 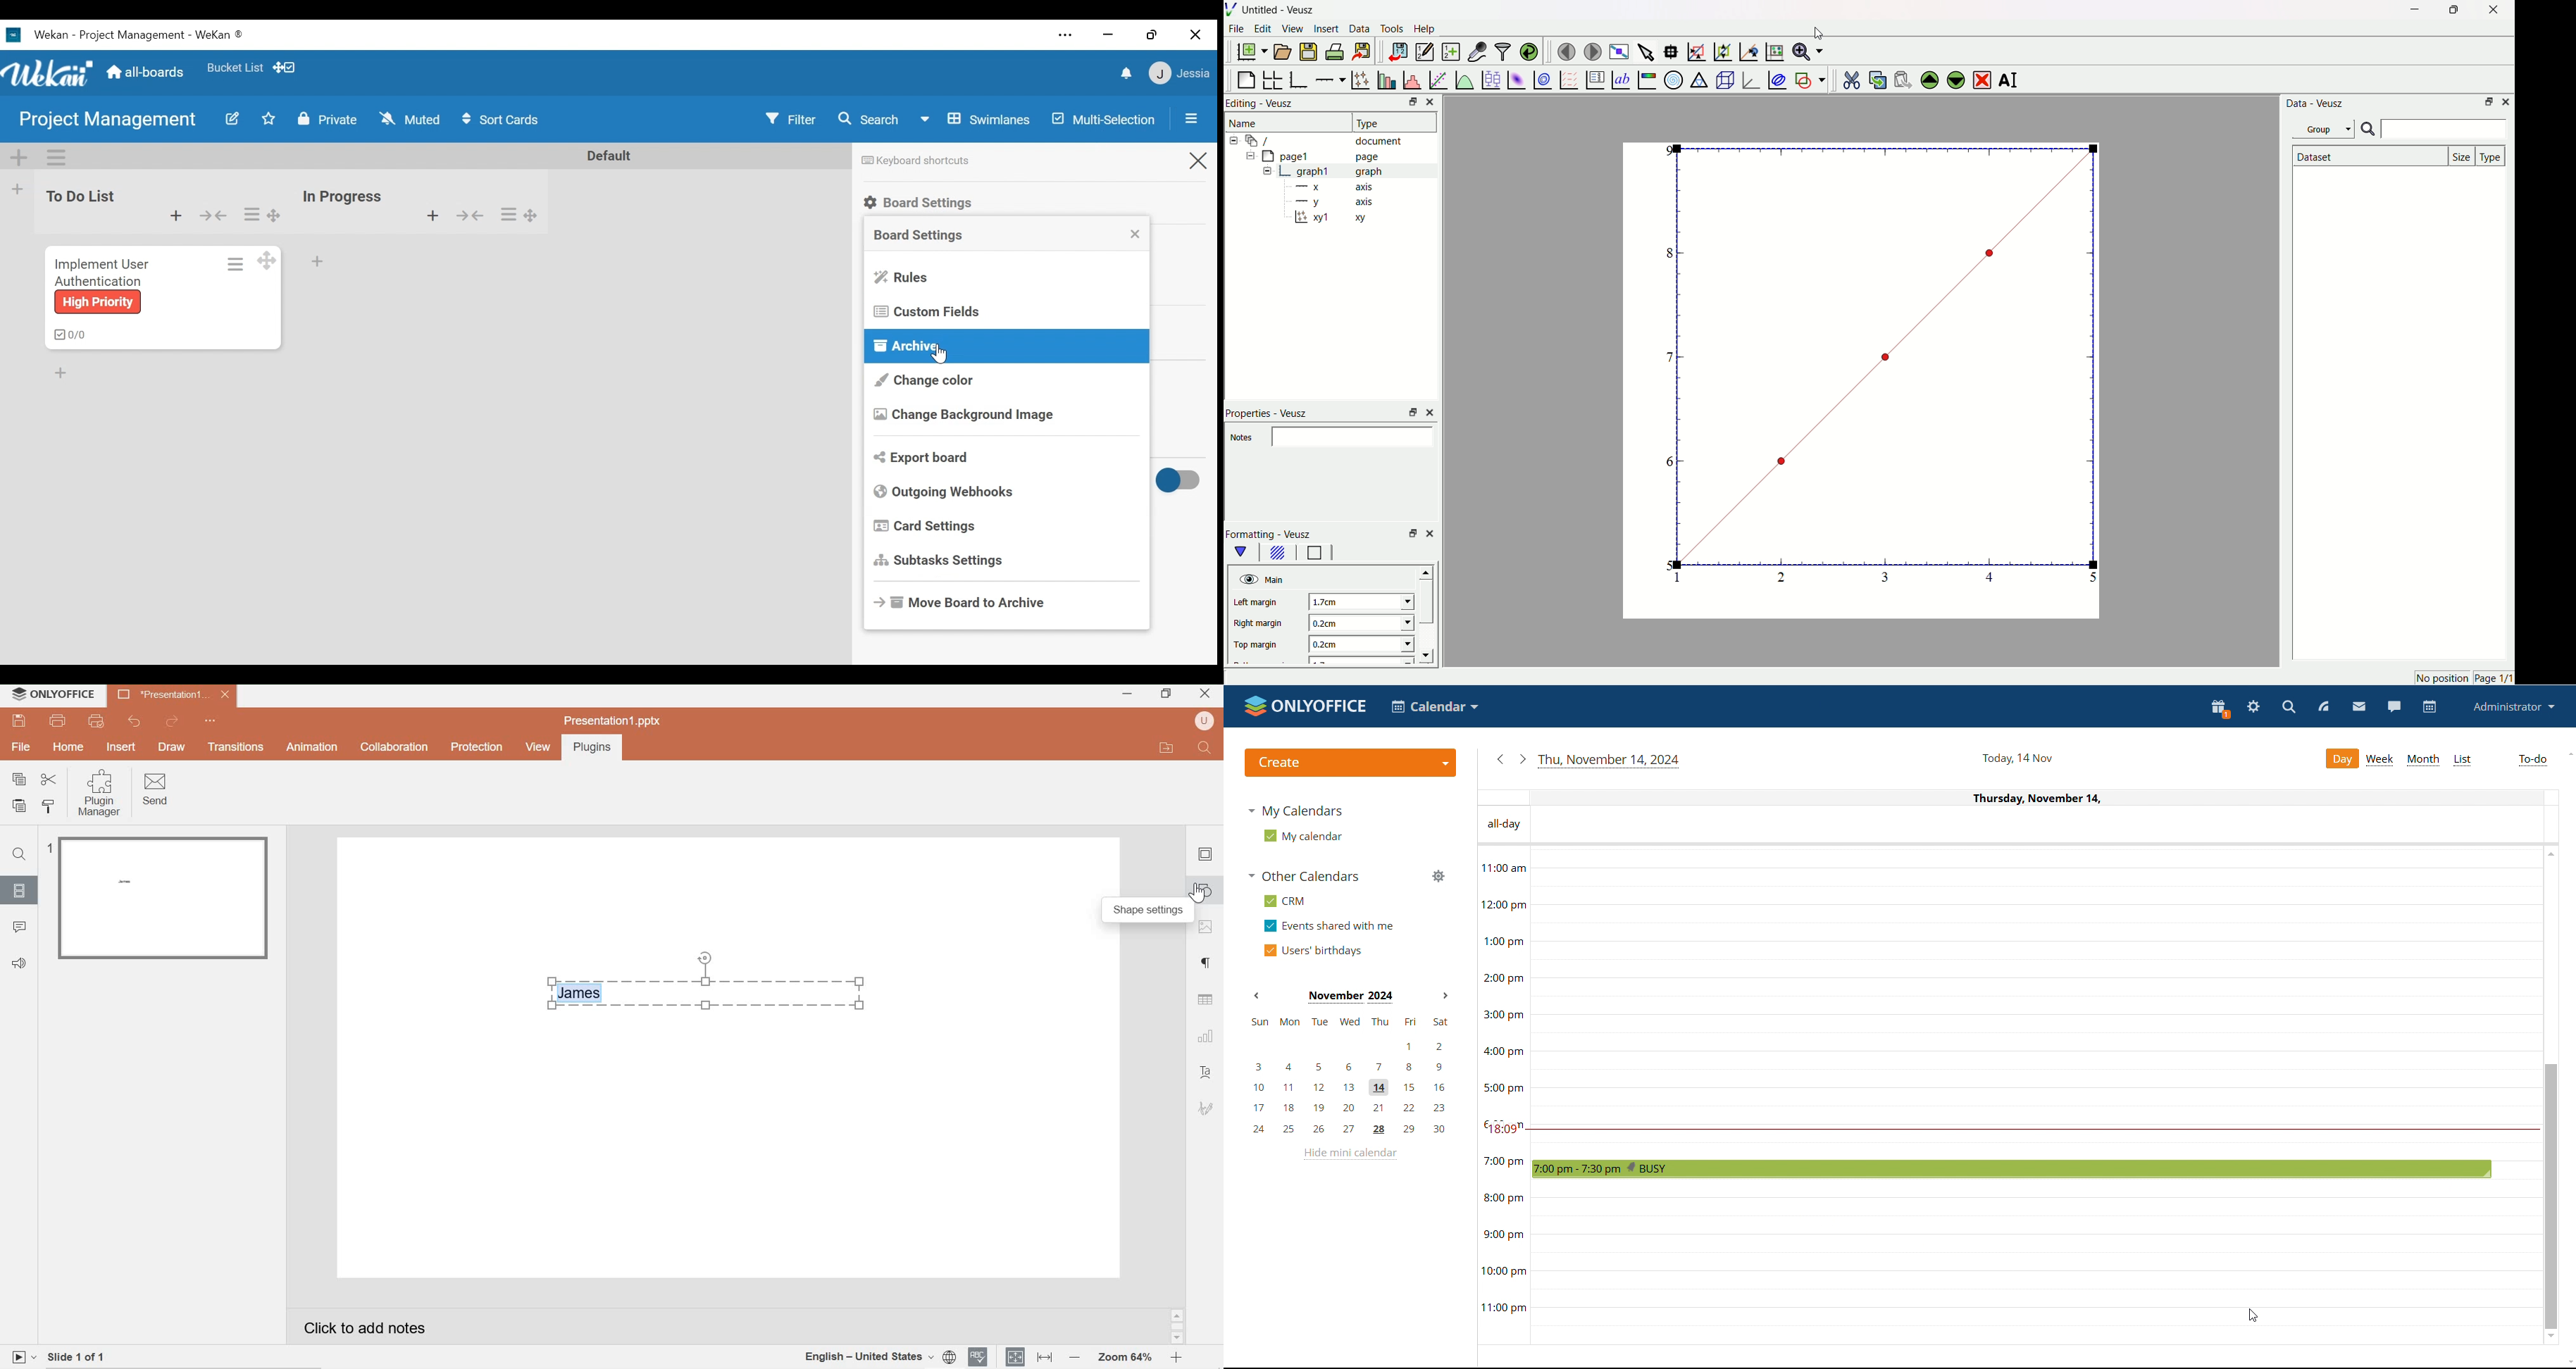 What do you see at coordinates (1337, 188) in the screenshot?
I see `x axis` at bounding box center [1337, 188].